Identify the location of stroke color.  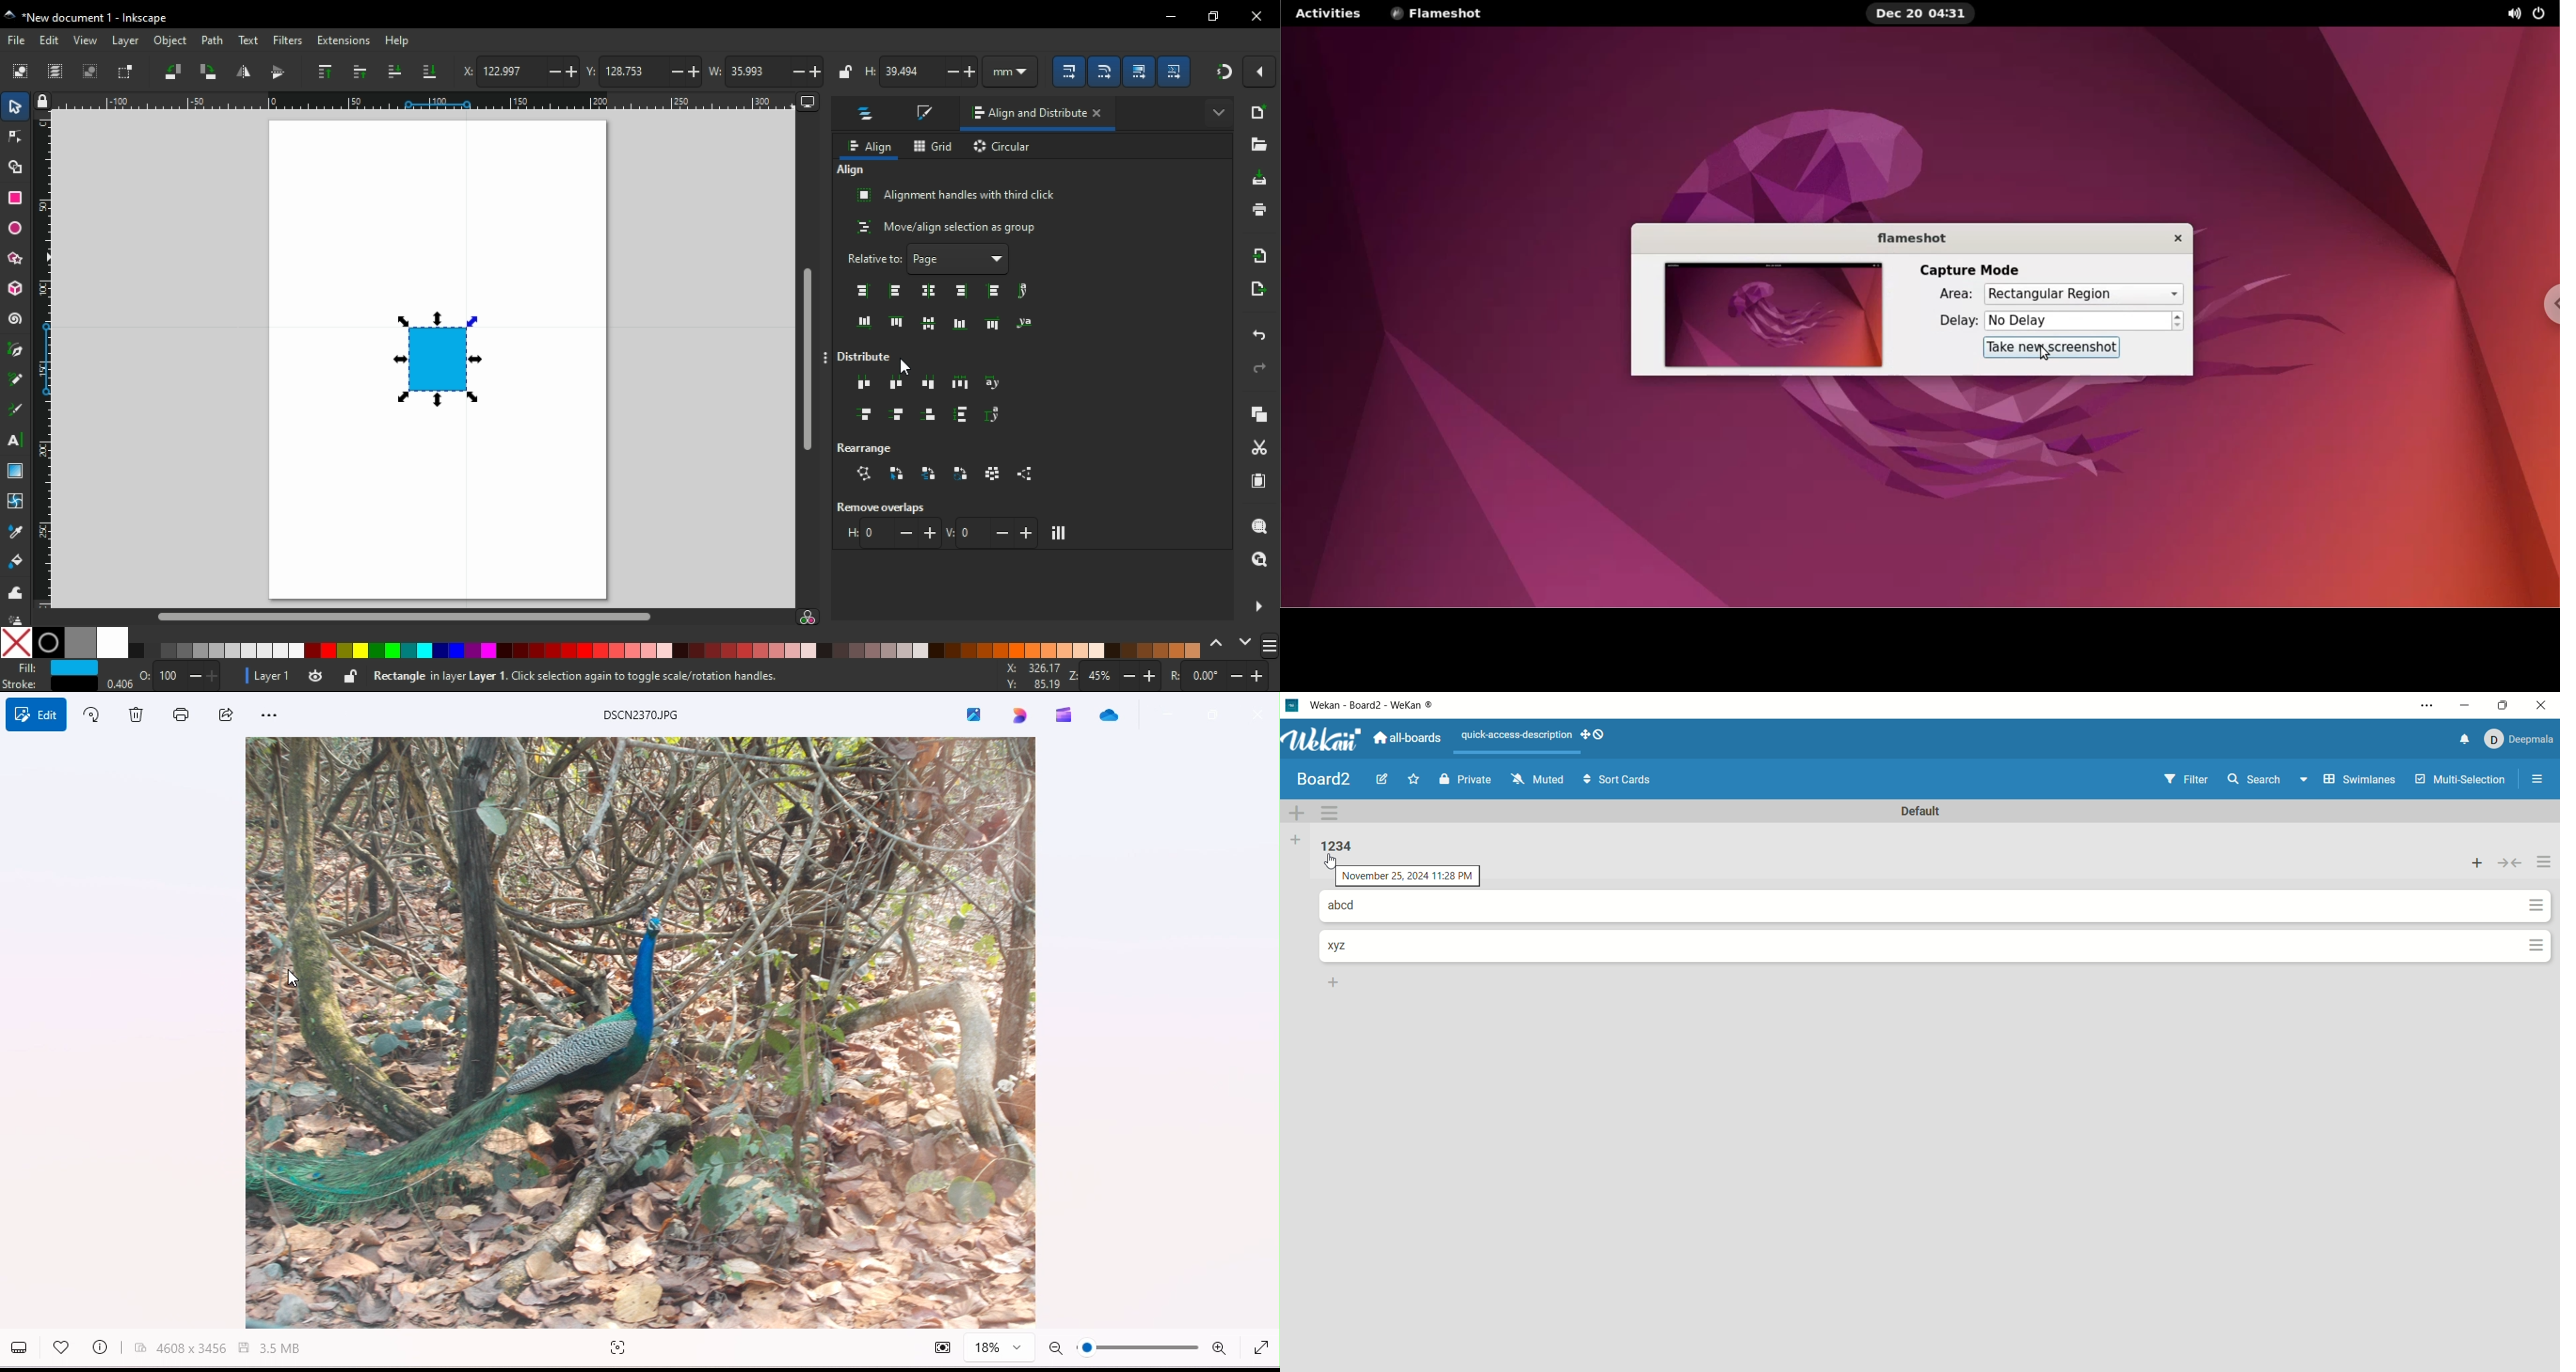
(46, 683).